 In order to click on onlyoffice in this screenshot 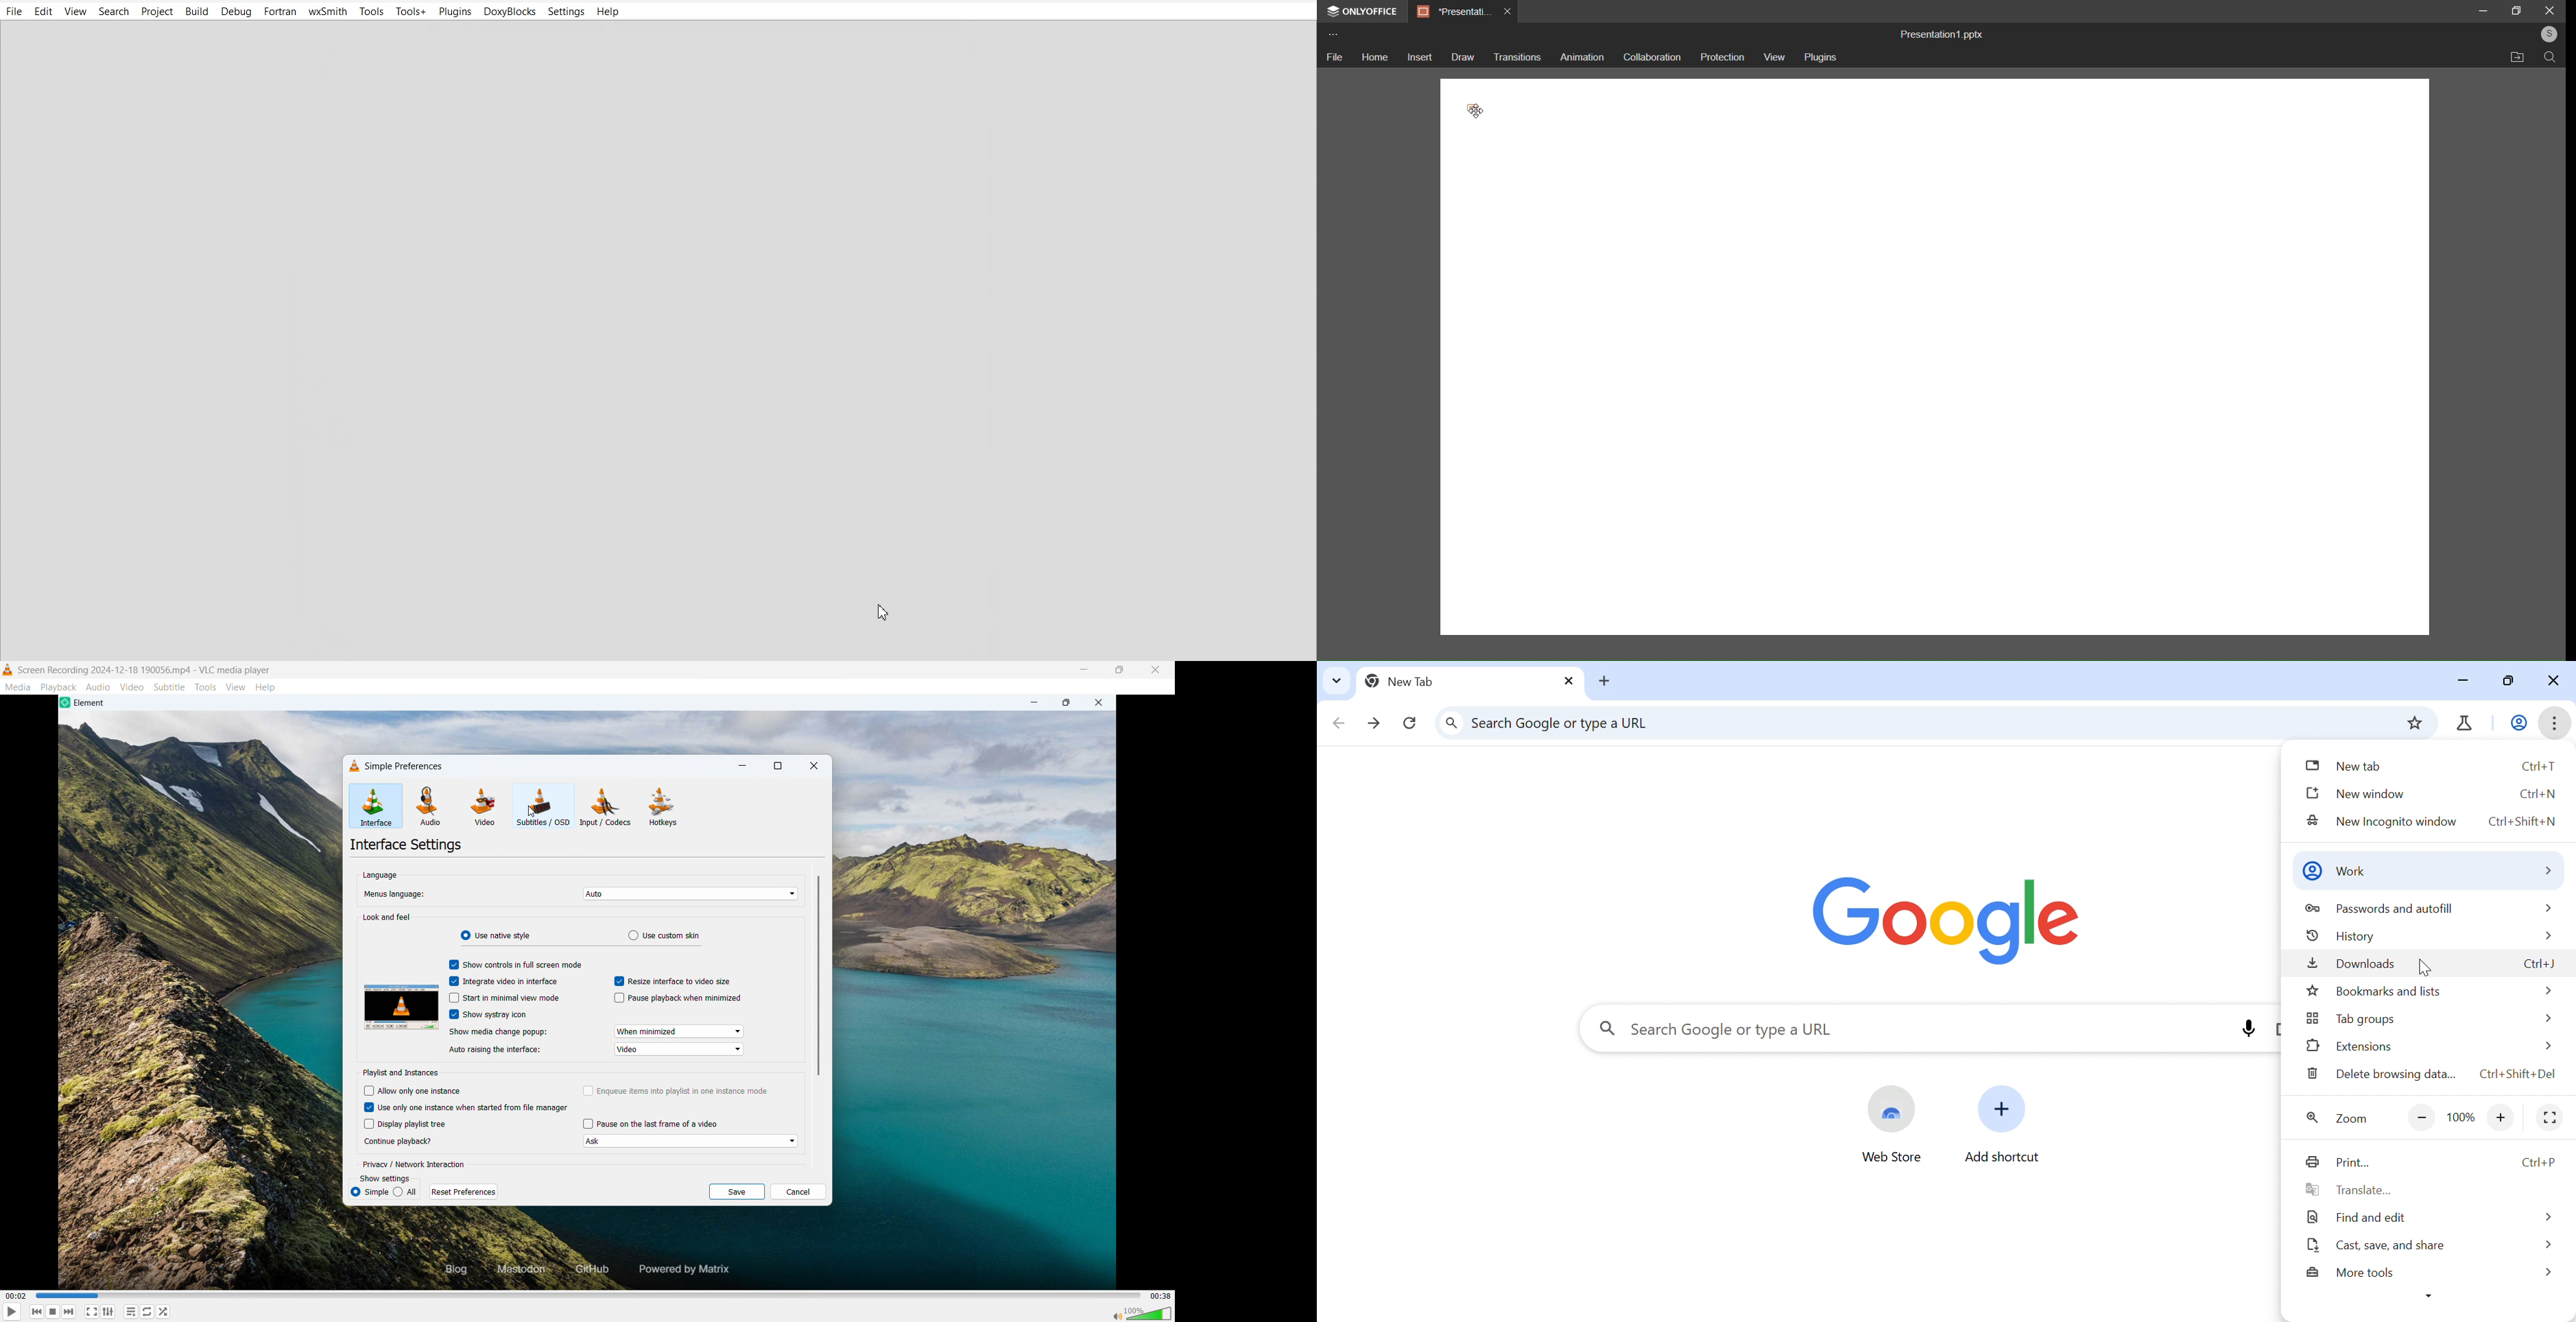, I will do `click(1361, 11)`.